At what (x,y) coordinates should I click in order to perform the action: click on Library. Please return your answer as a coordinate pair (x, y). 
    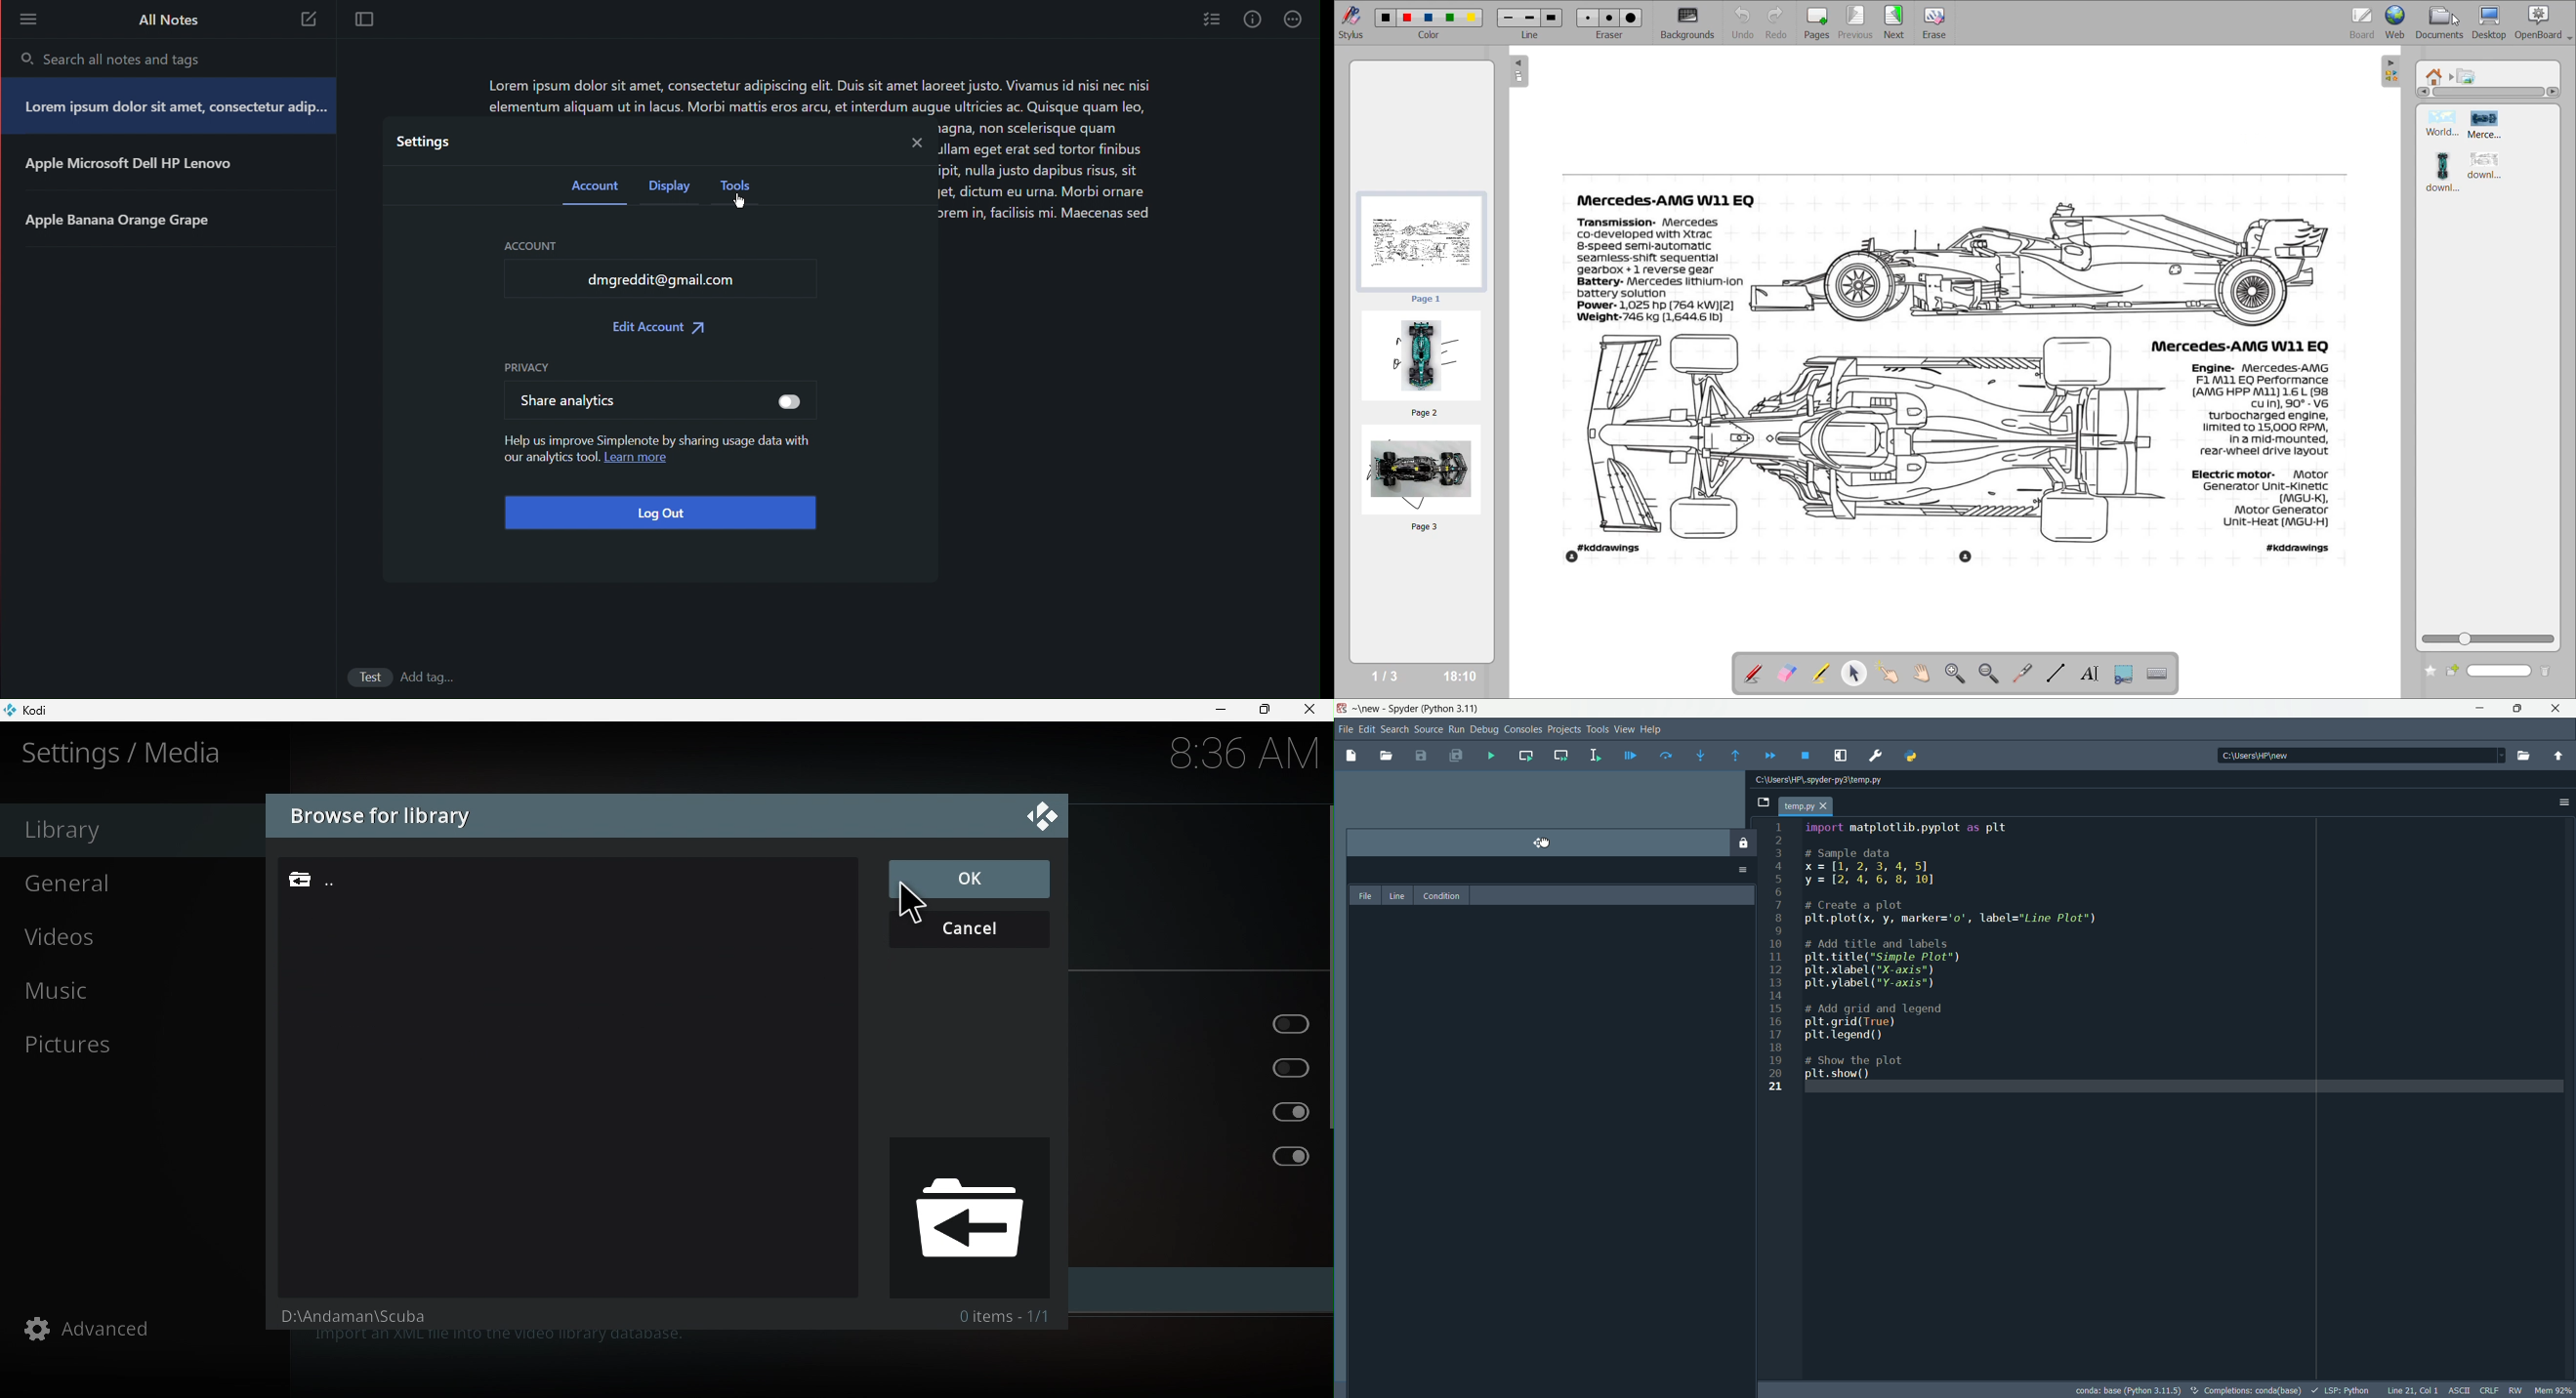
    Looking at the image, I should click on (130, 830).